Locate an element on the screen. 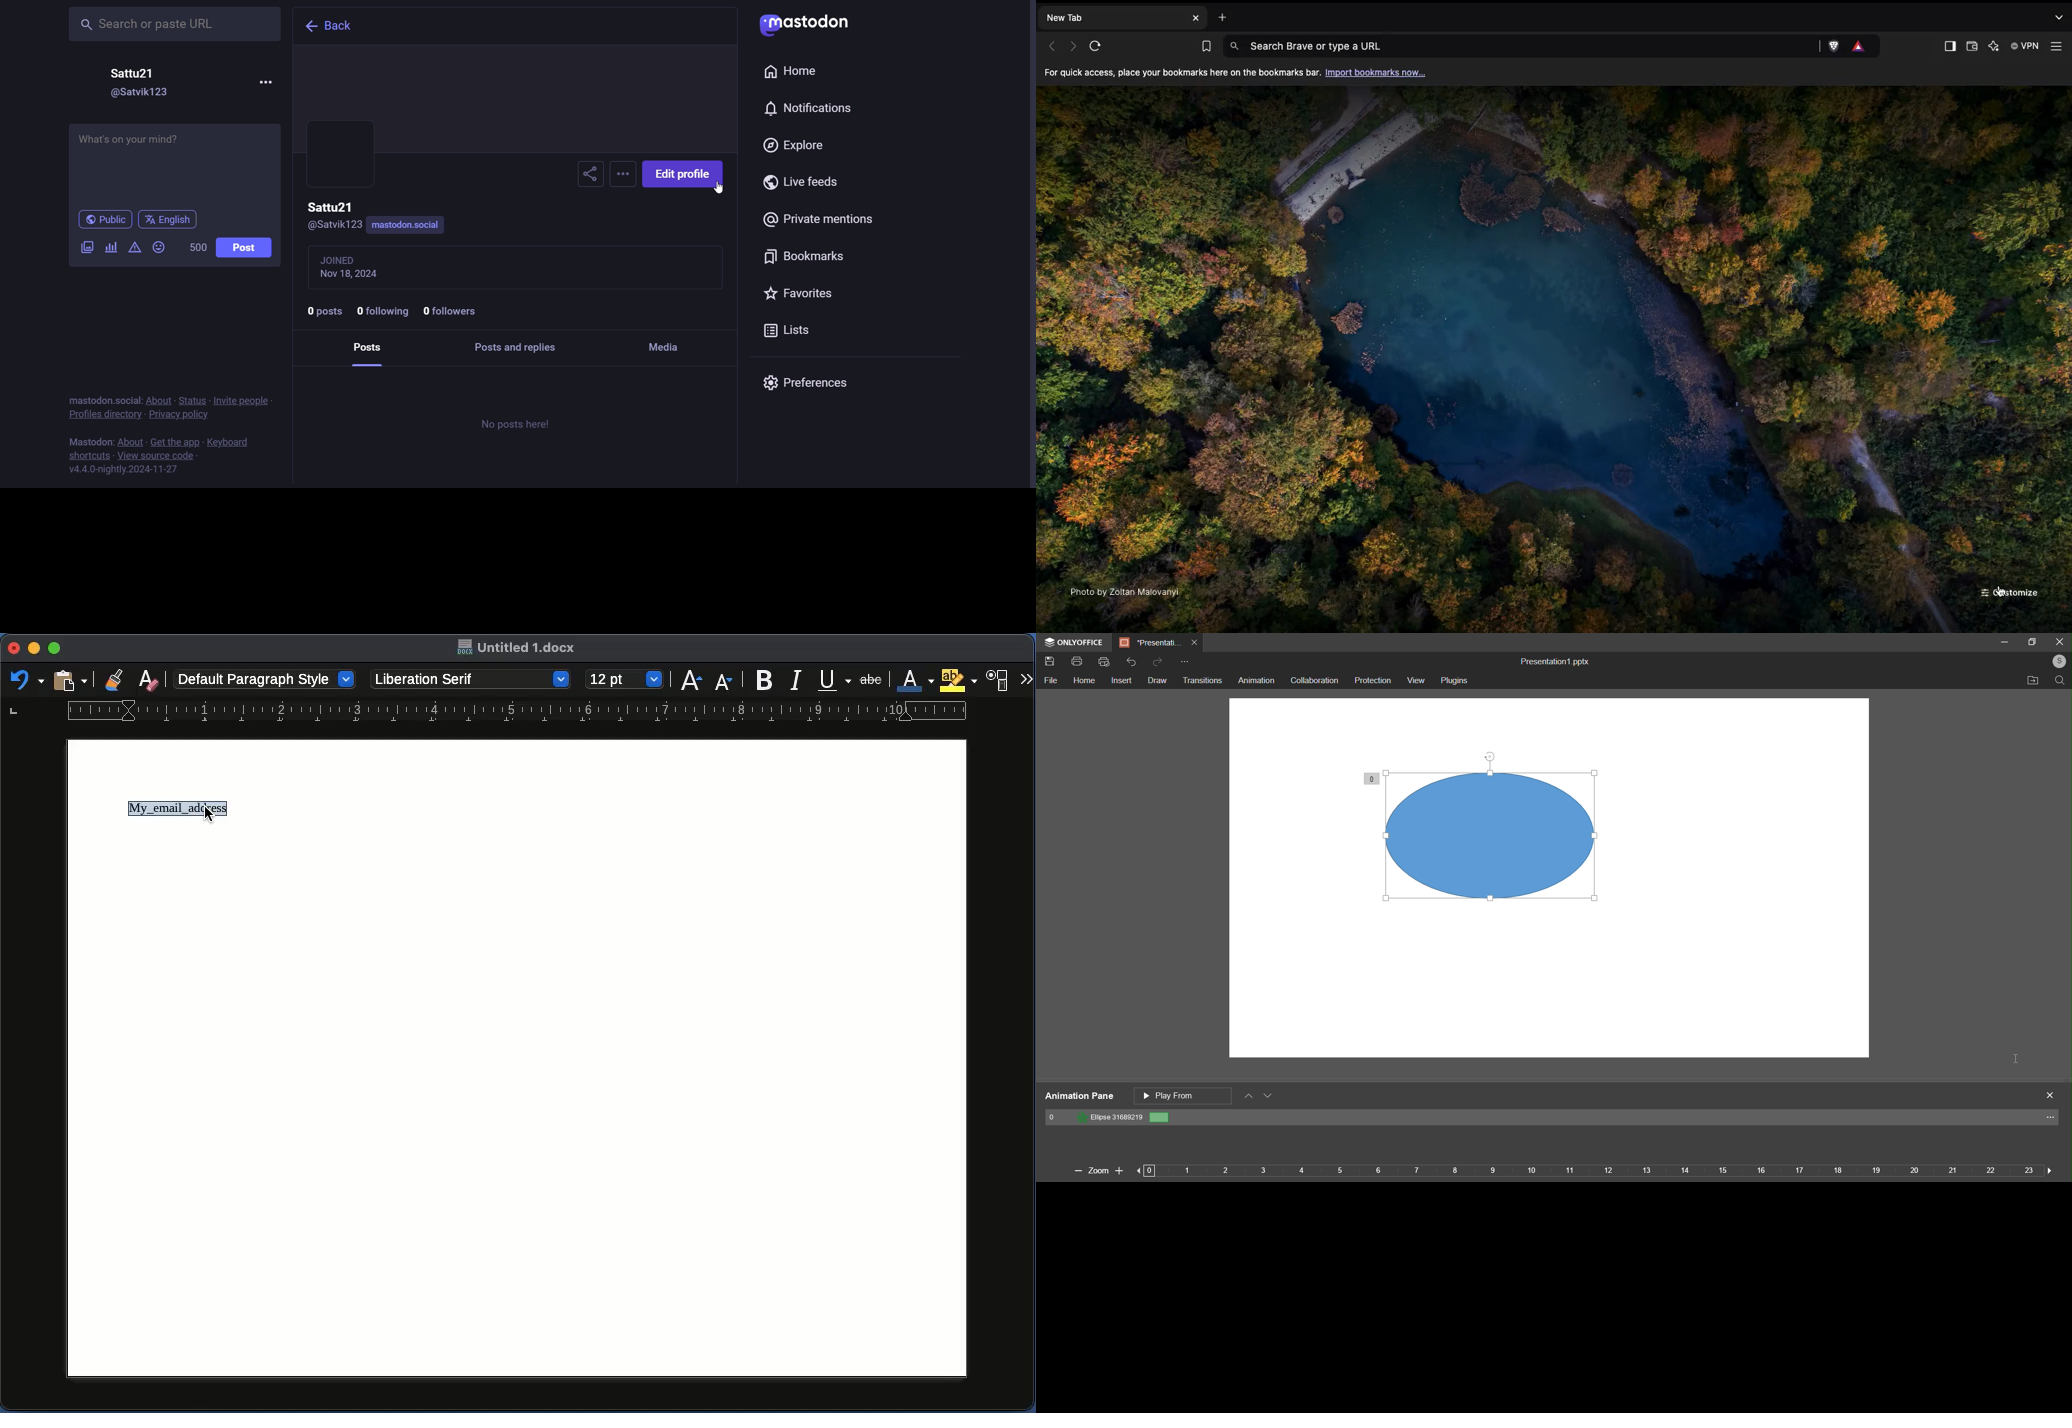 This screenshot has height=1428, width=2072. privacy policy is located at coordinates (180, 415).